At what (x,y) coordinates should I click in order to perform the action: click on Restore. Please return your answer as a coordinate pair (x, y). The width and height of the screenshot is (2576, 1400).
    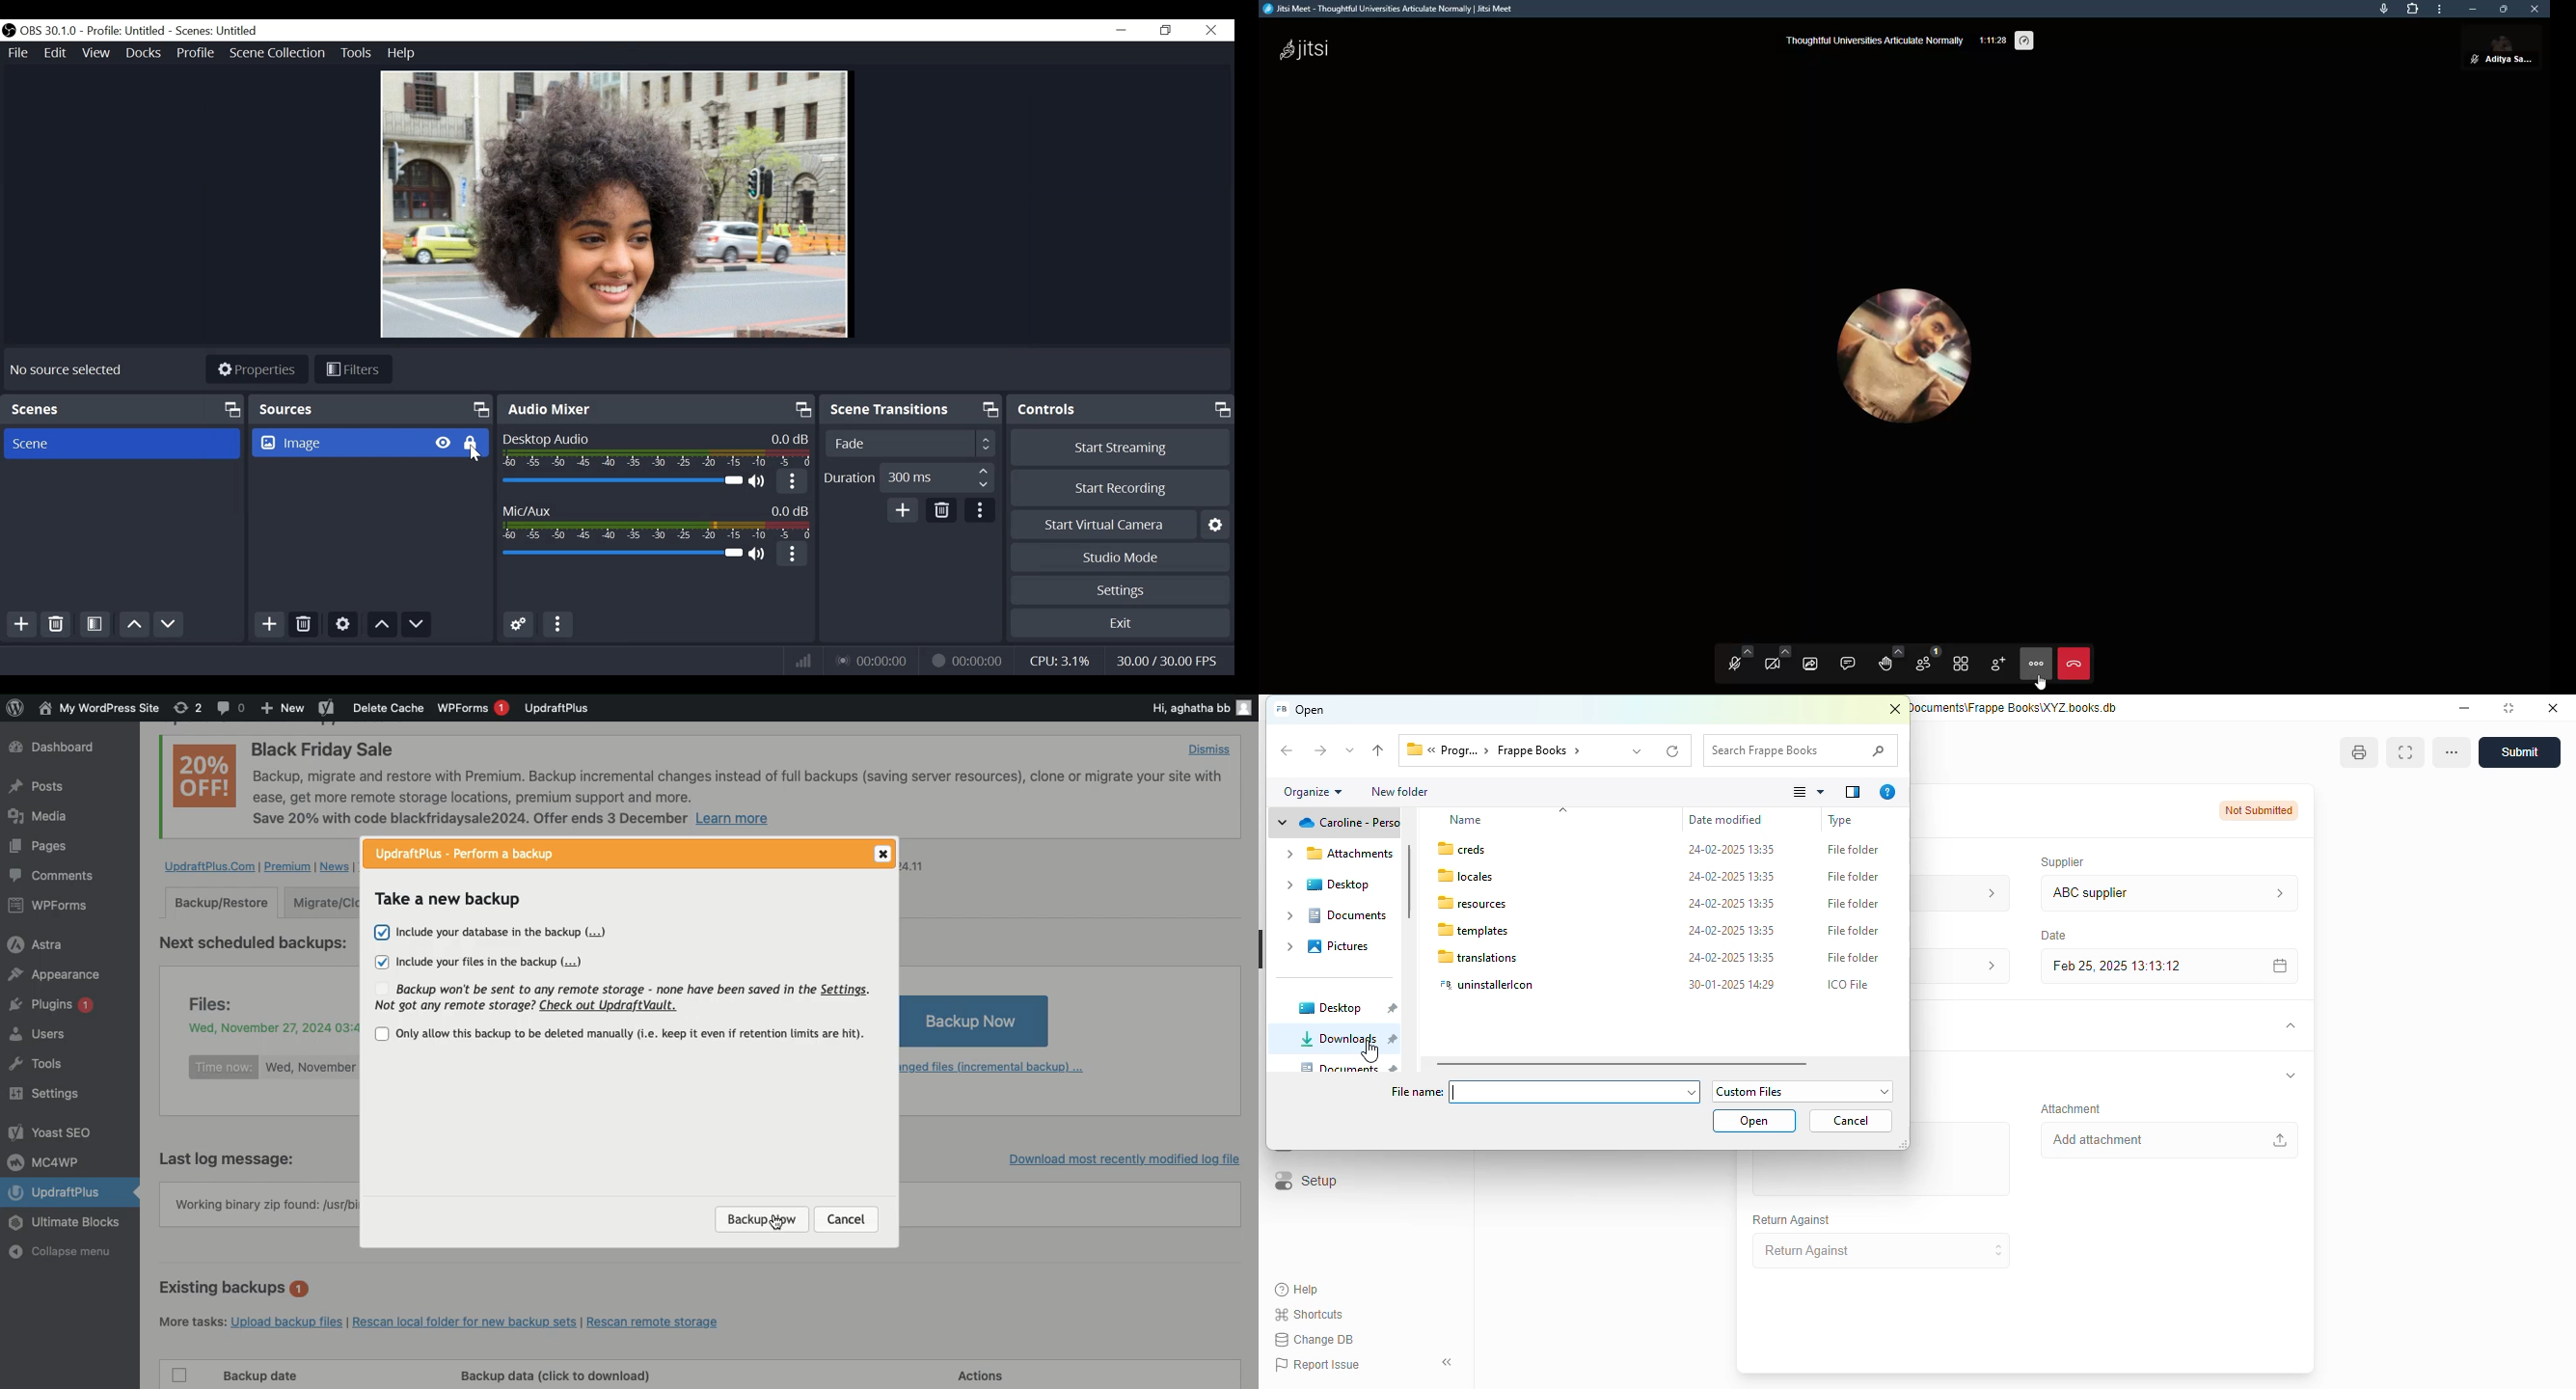
    Looking at the image, I should click on (1164, 30).